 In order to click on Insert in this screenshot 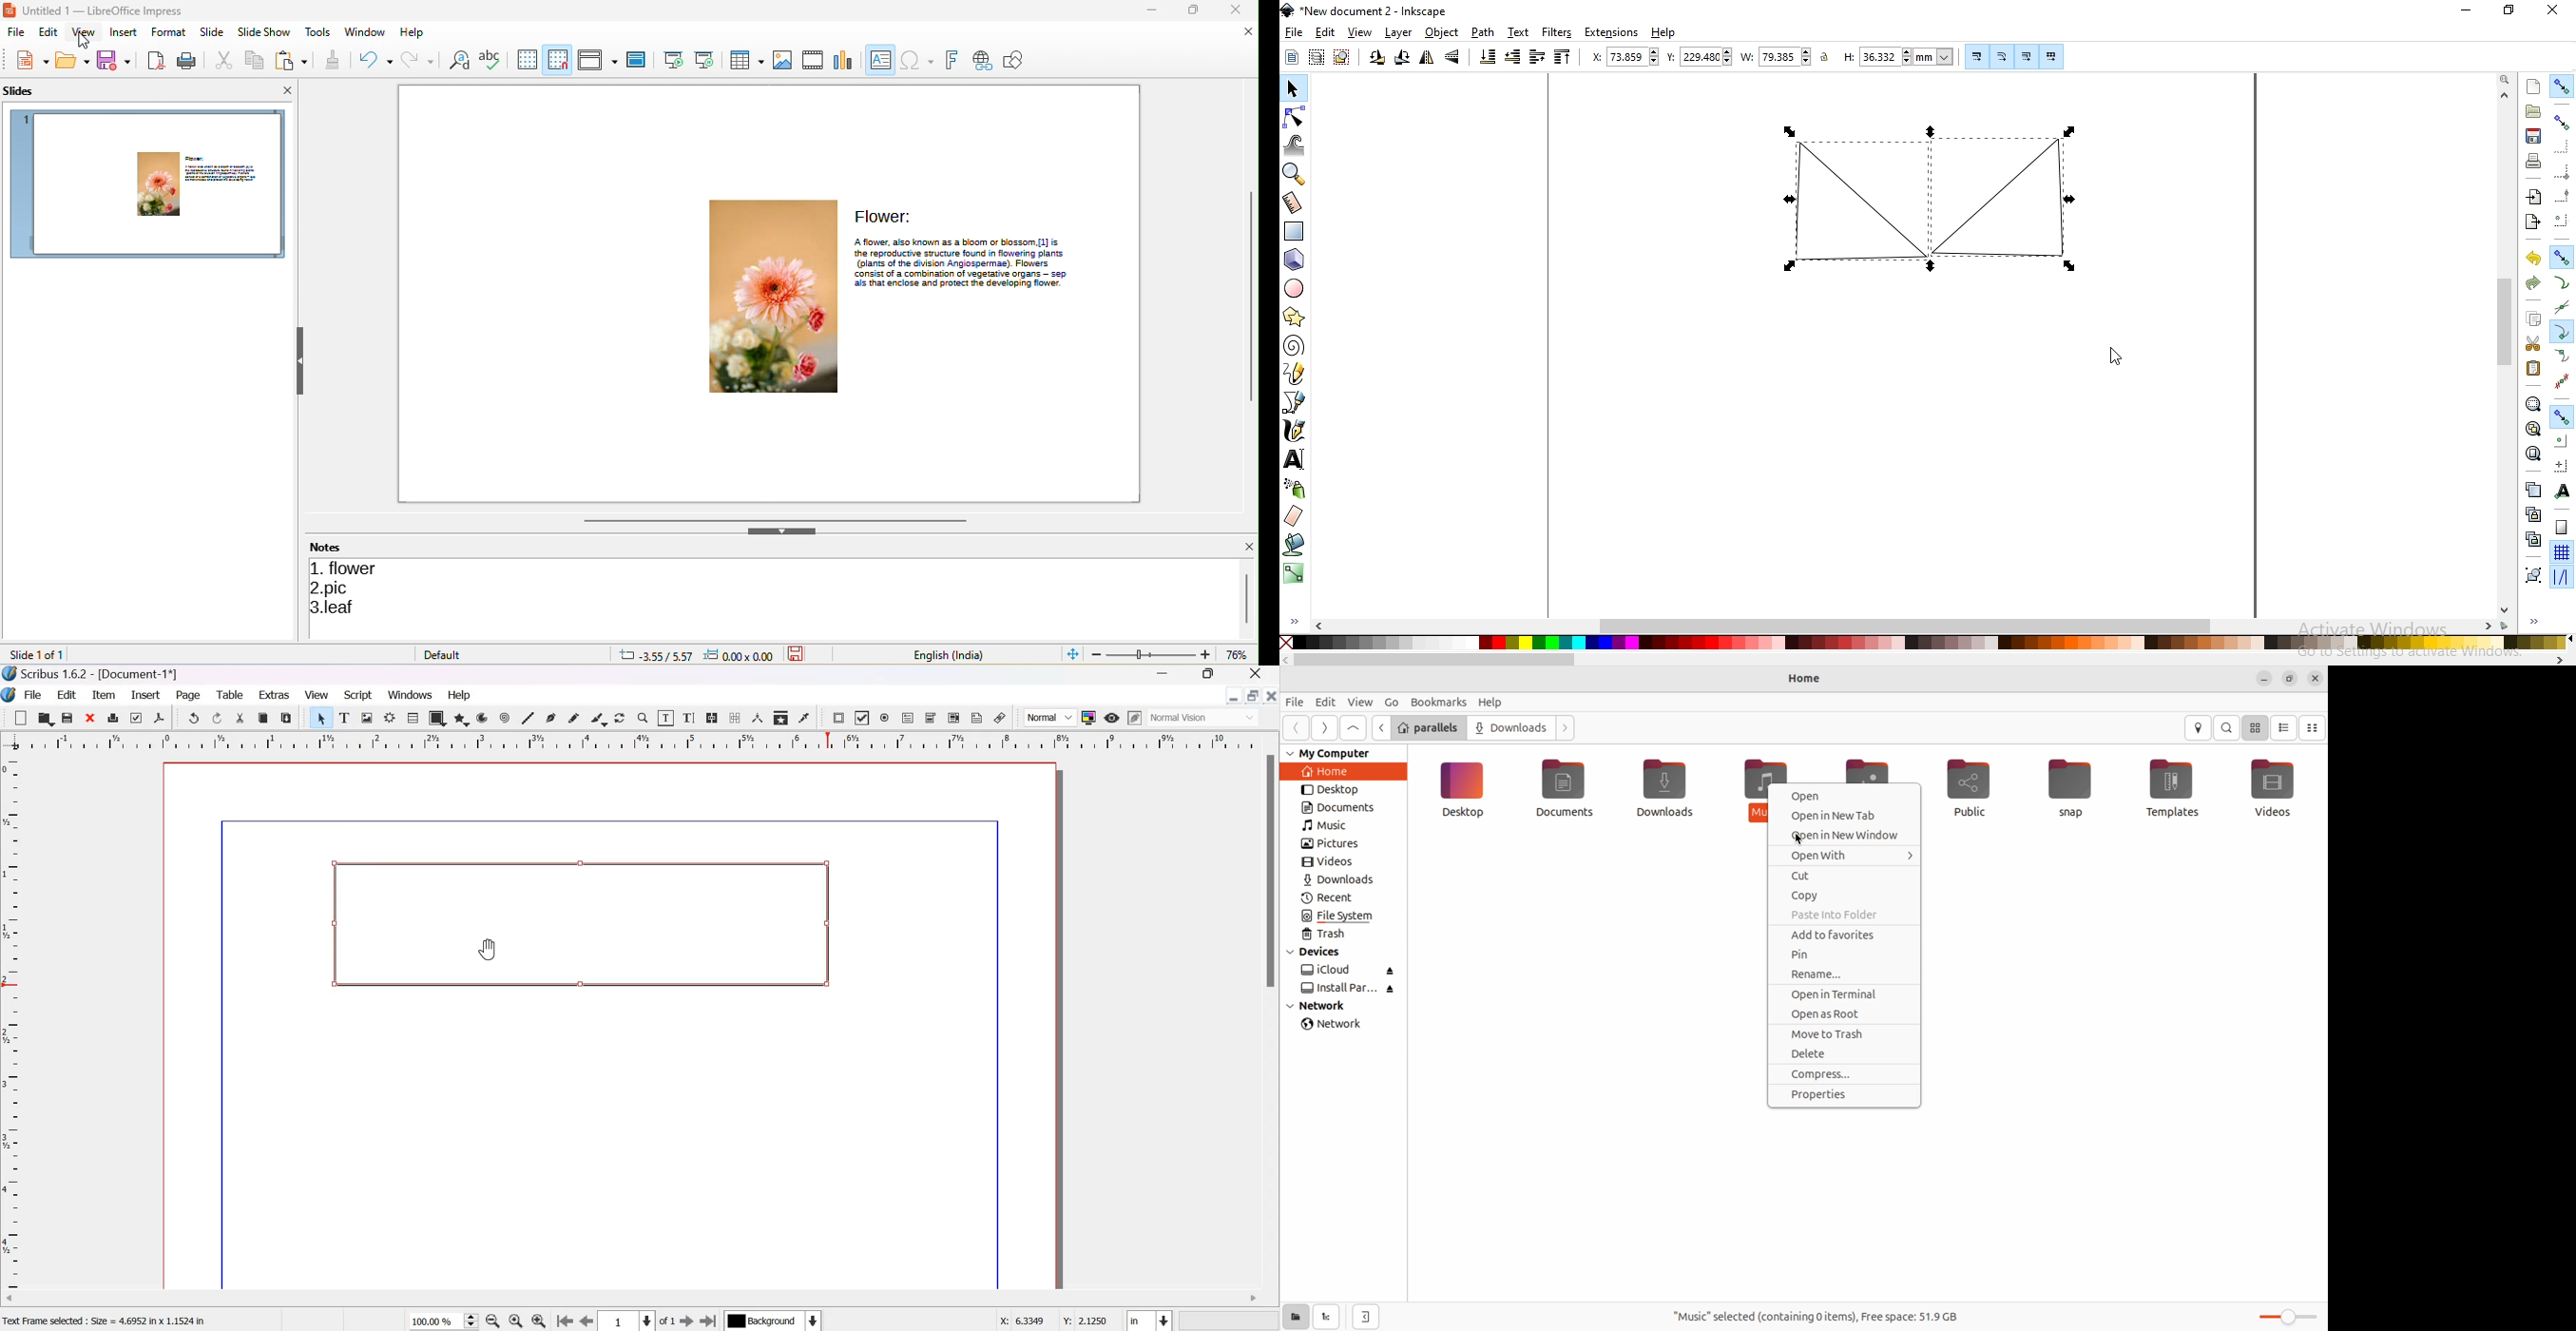, I will do `click(146, 695)`.